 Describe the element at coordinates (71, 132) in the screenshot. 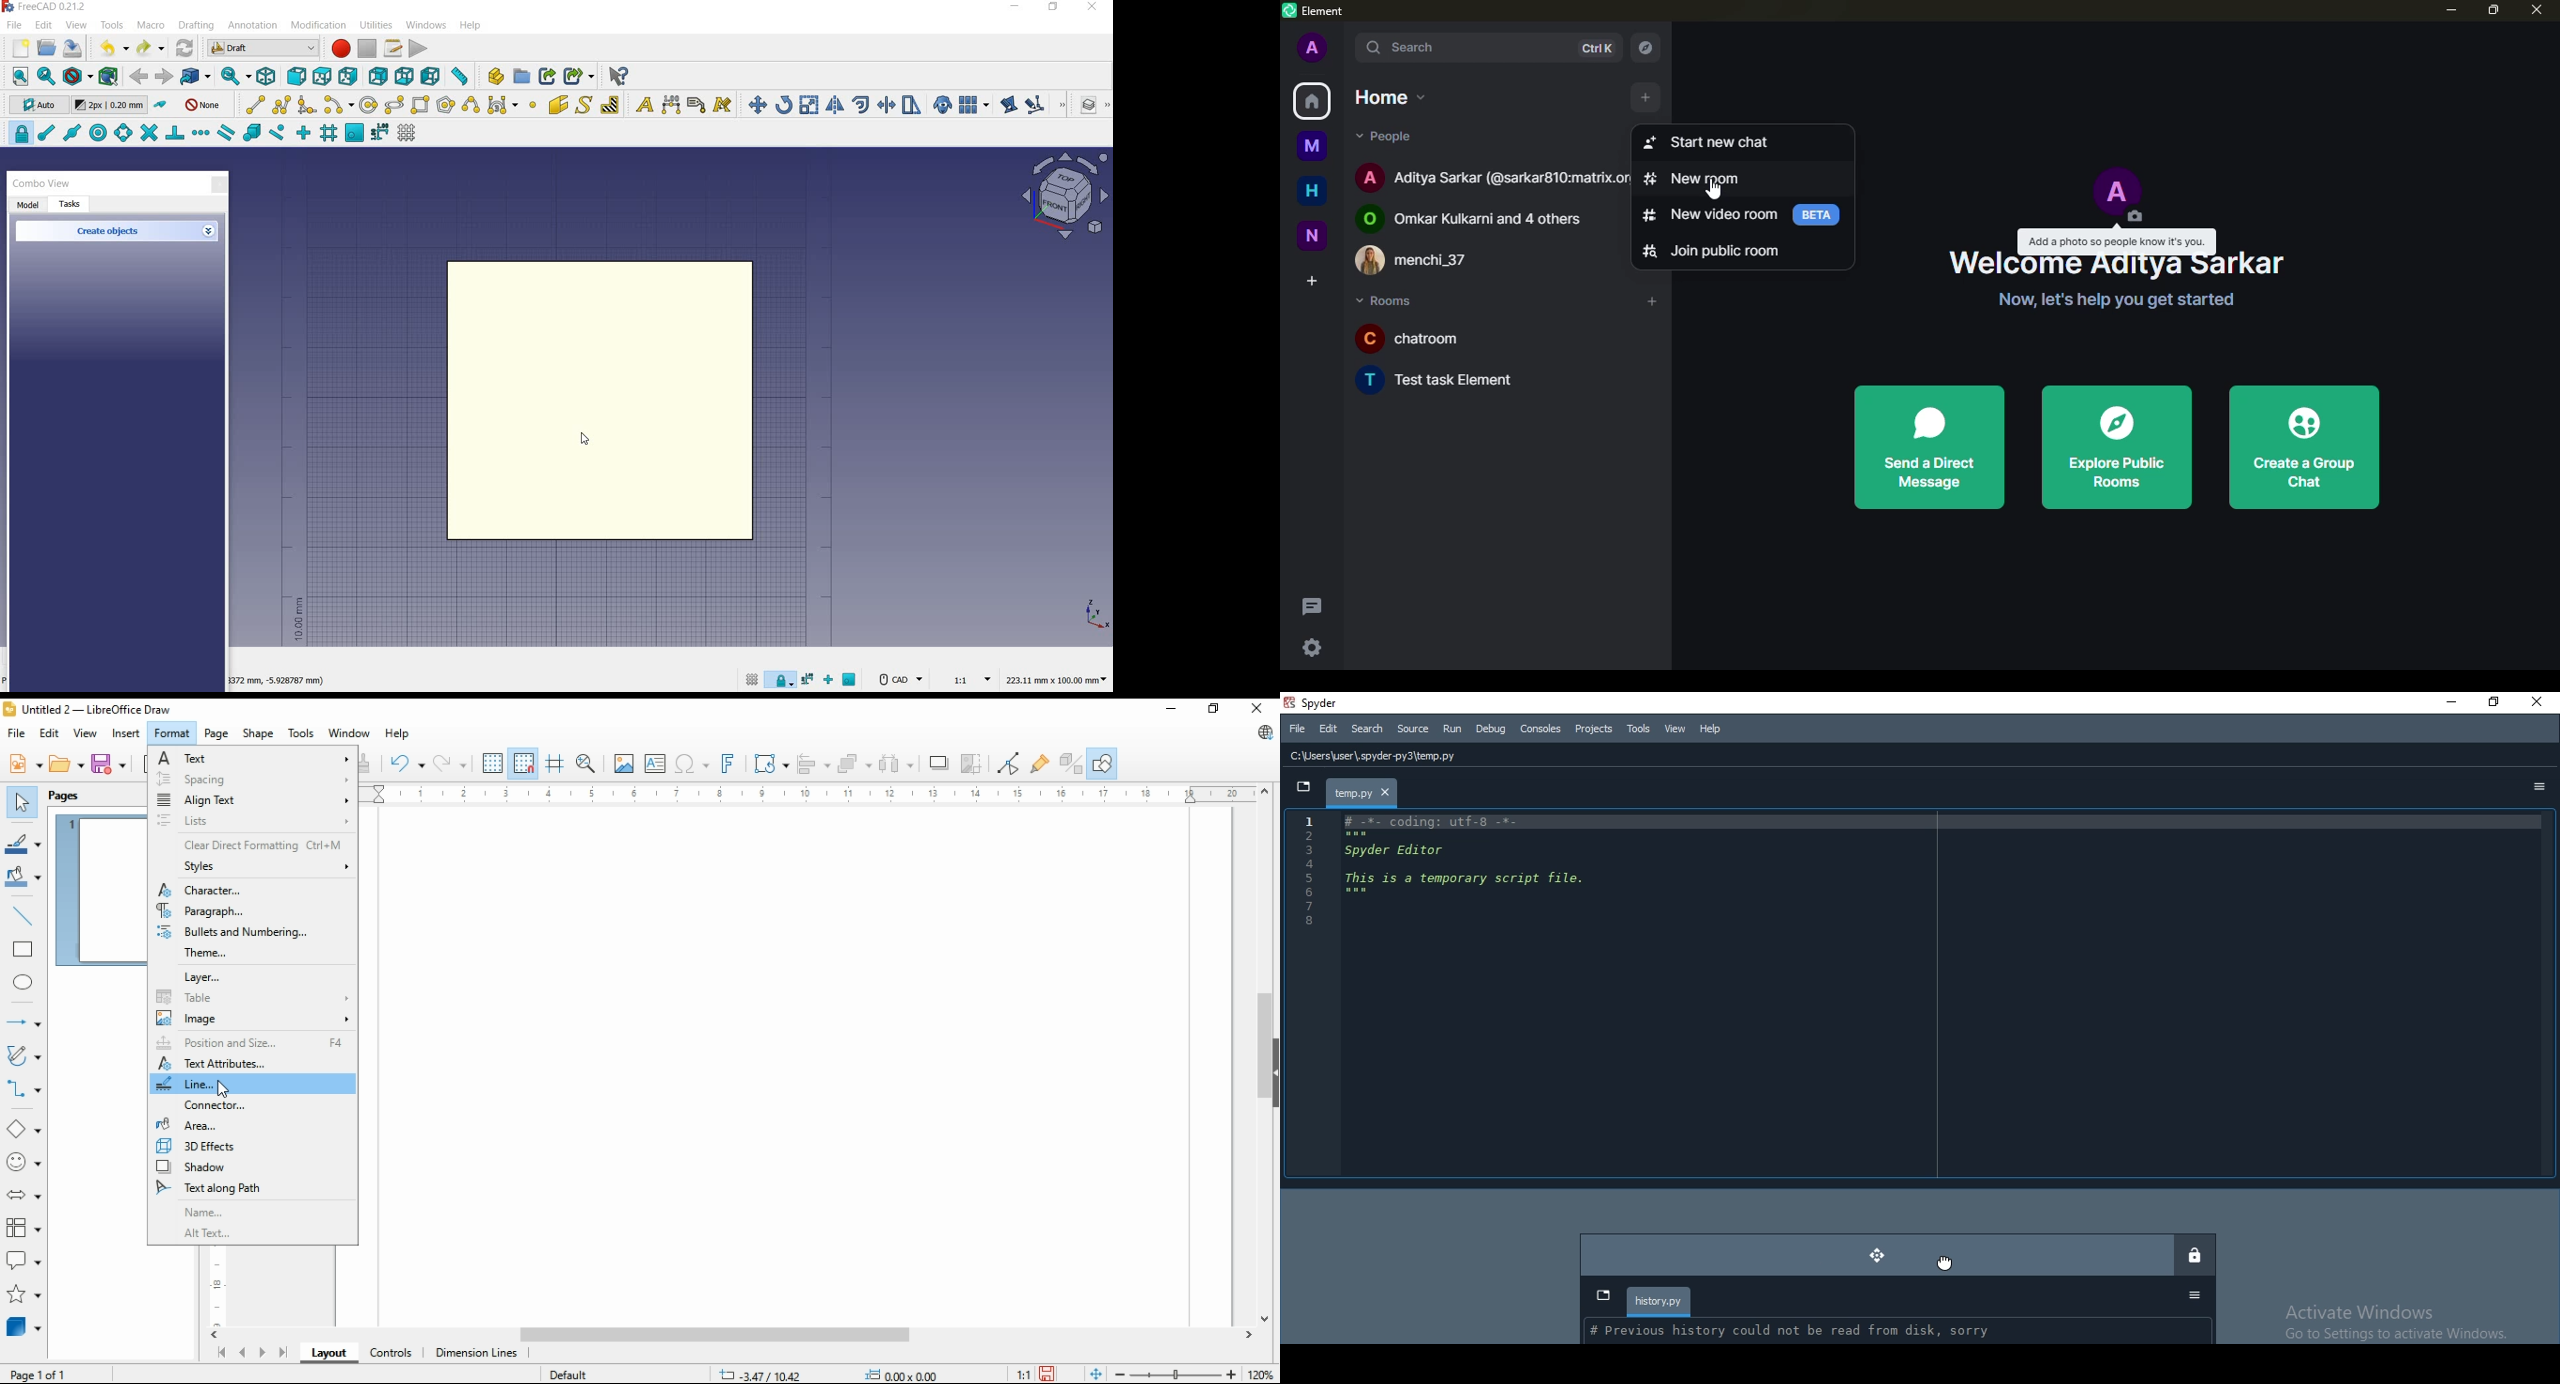

I see `snap midpoint` at that location.